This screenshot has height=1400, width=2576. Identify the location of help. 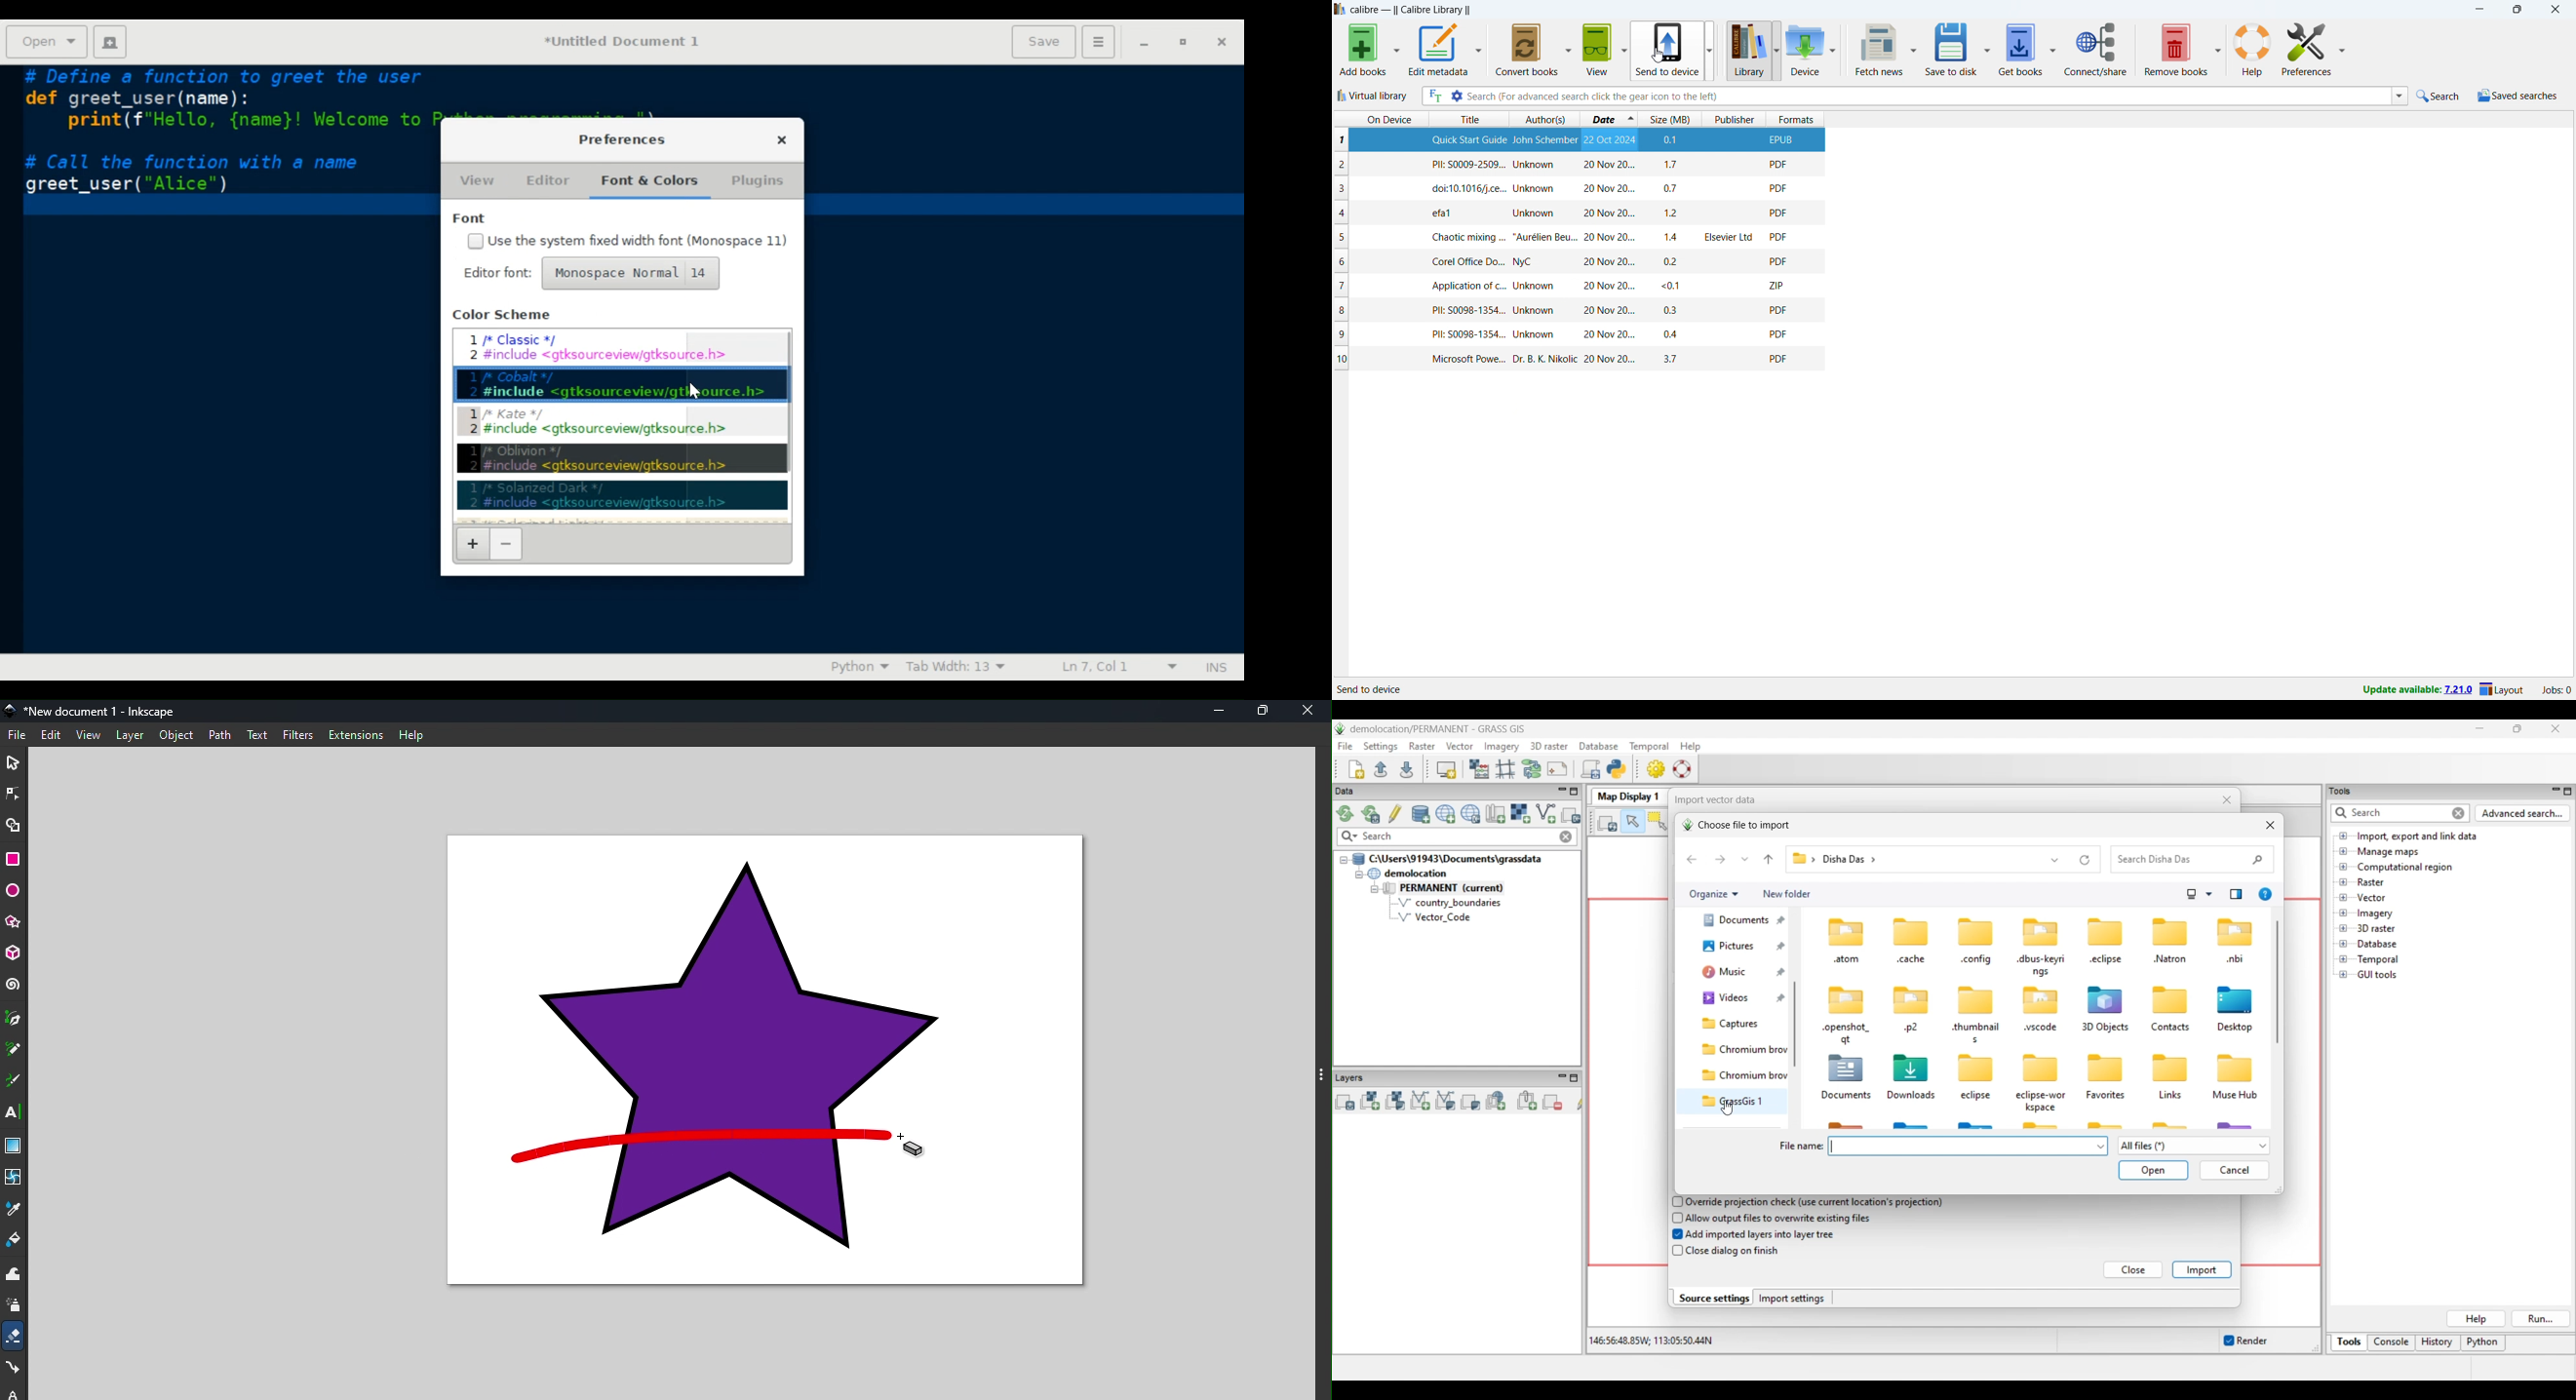
(413, 734).